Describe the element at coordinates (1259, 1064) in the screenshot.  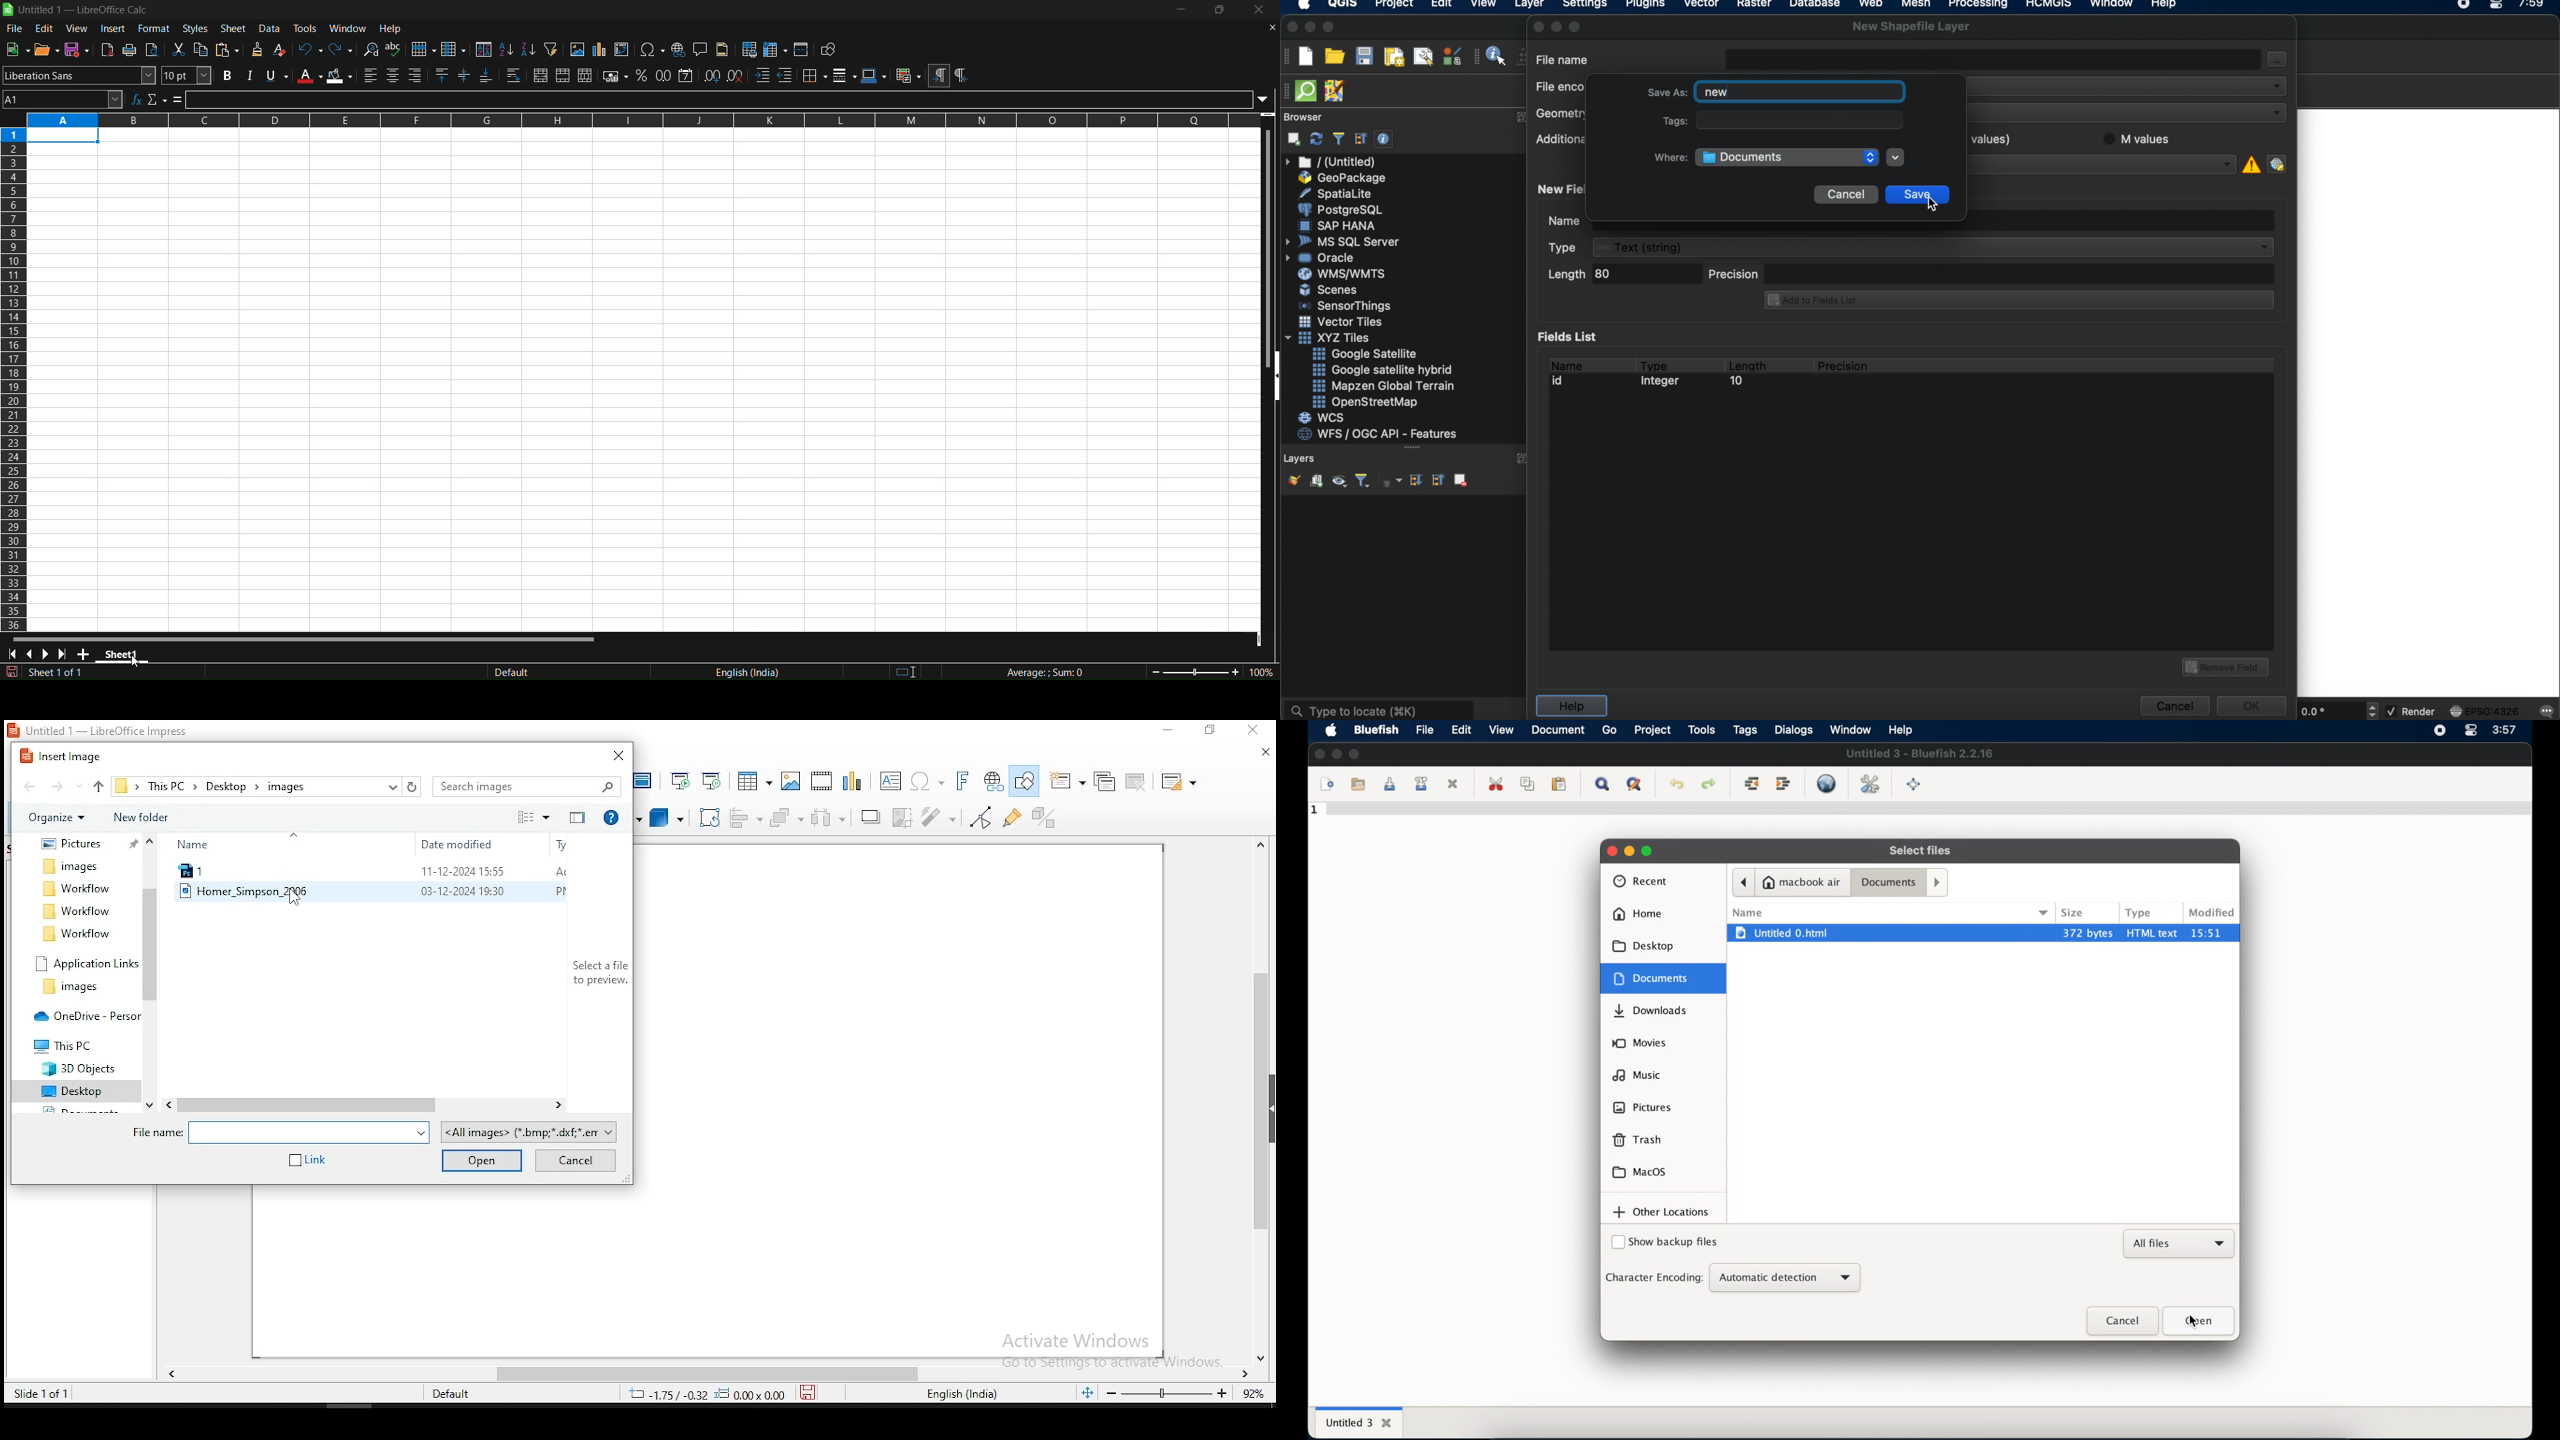
I see `scroll bar` at that location.